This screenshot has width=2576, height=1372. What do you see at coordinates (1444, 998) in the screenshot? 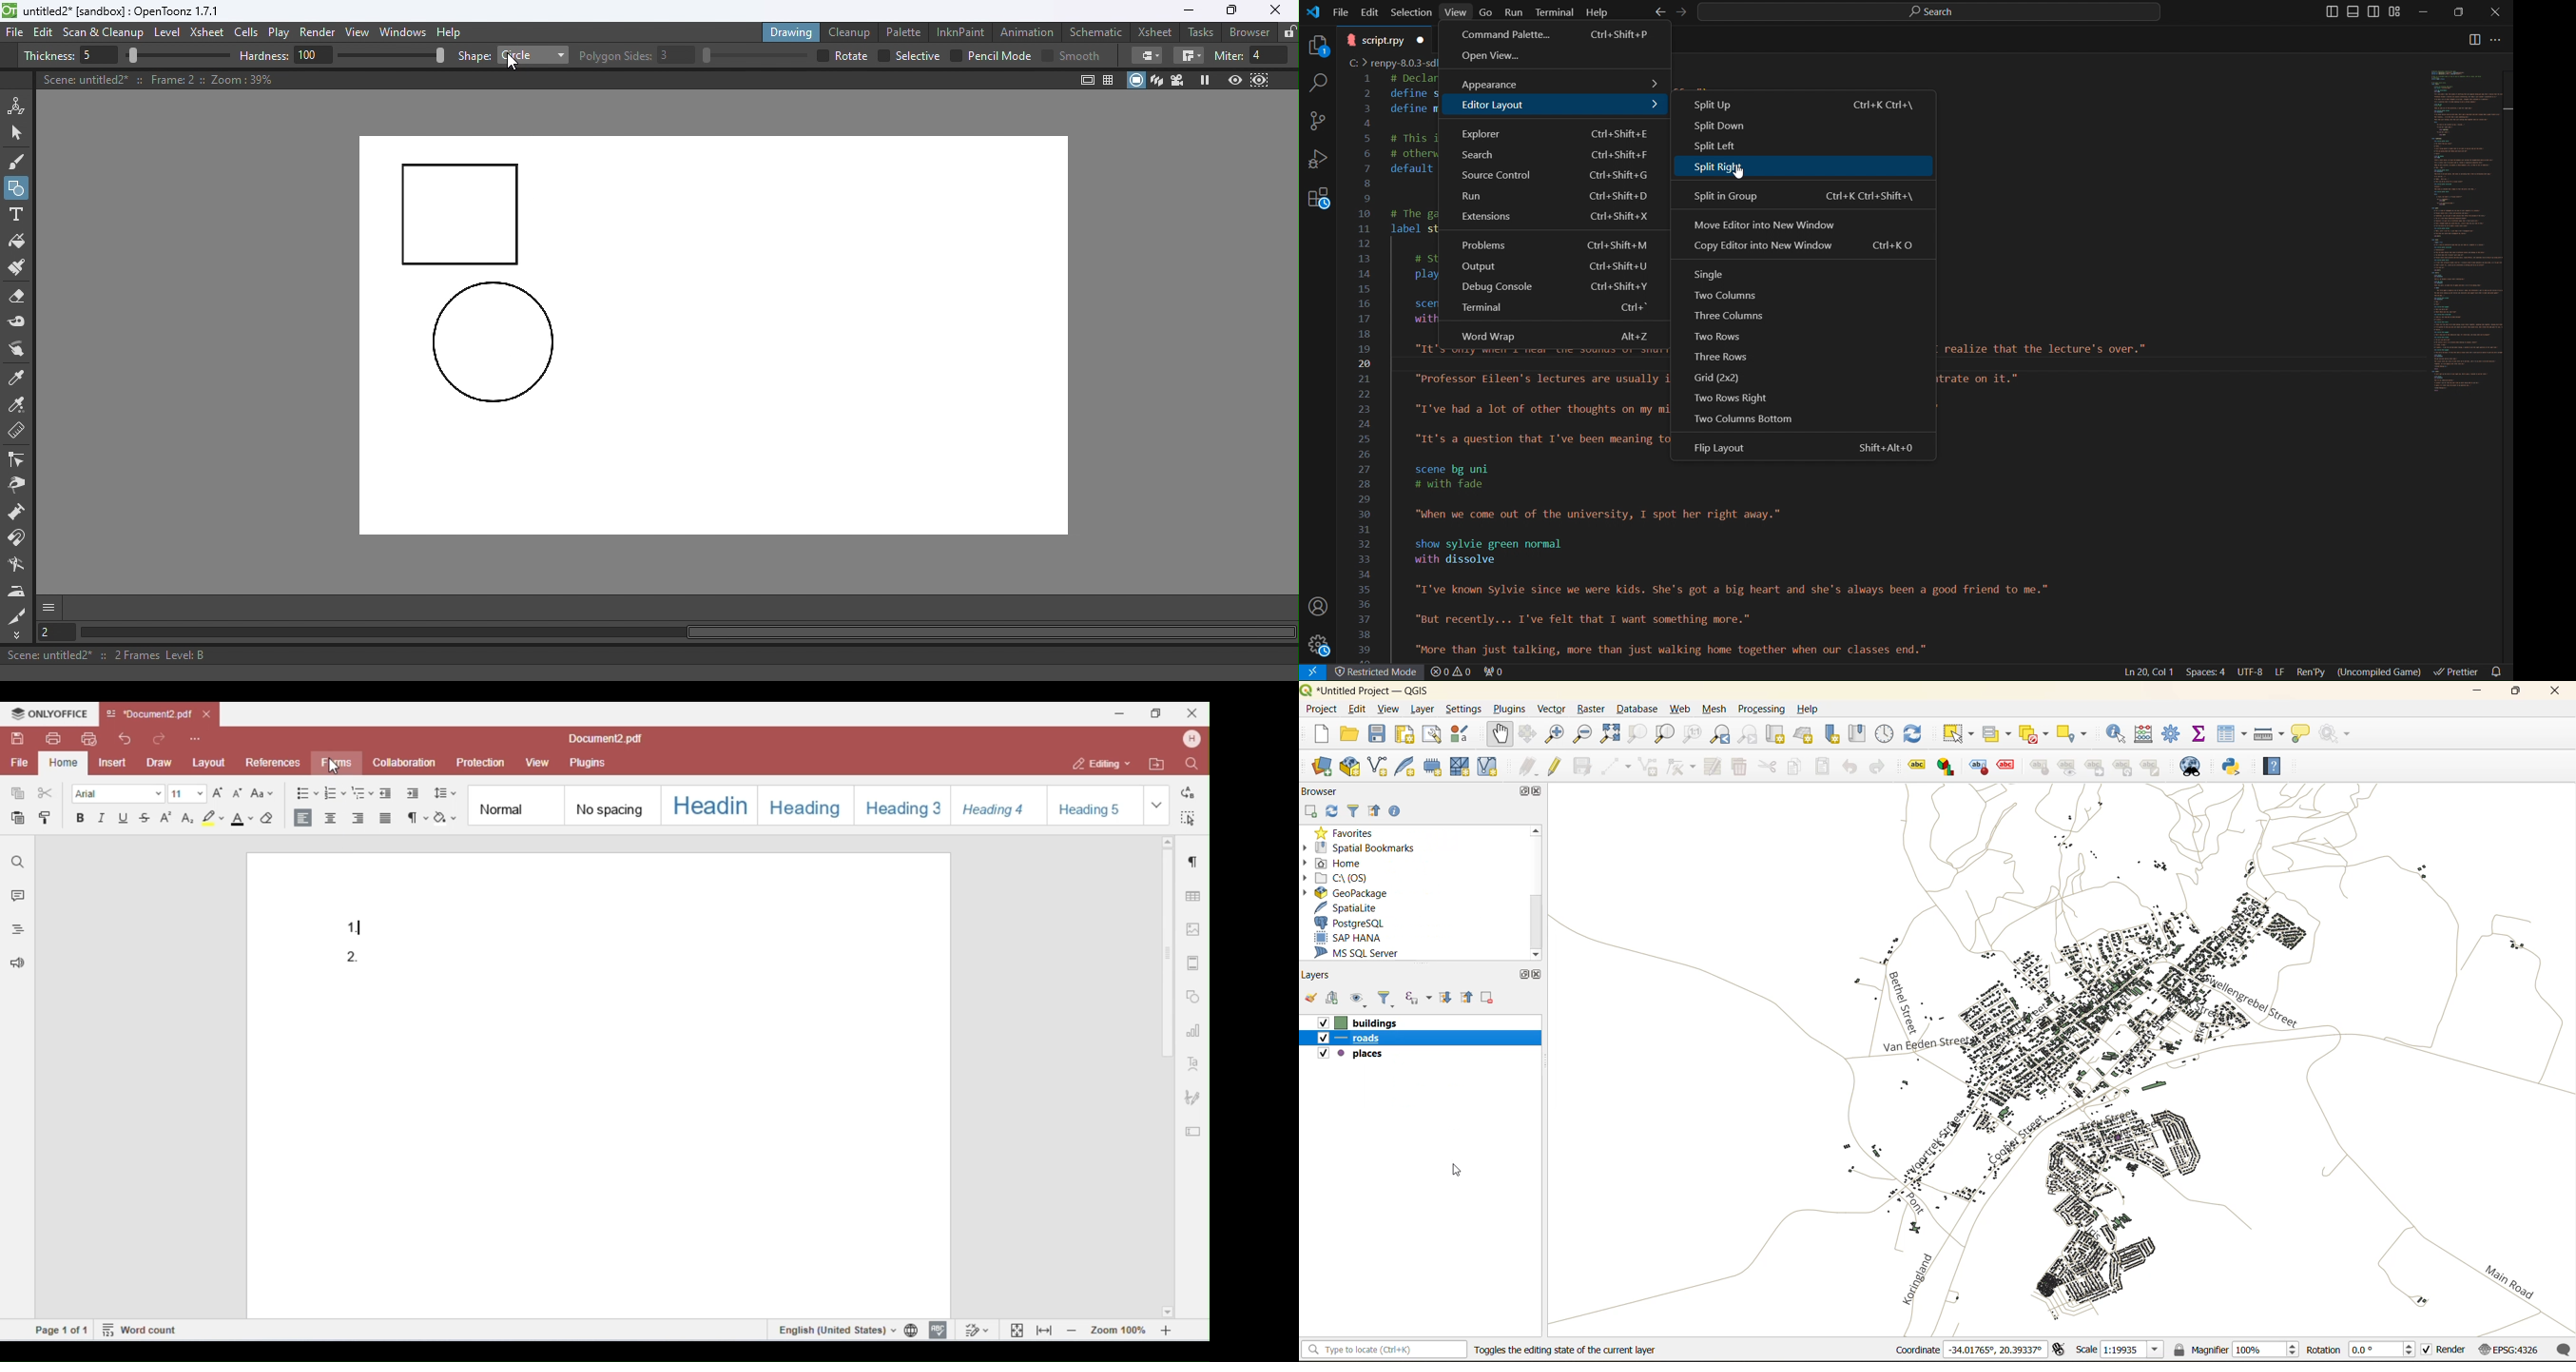
I see `expand all` at bounding box center [1444, 998].